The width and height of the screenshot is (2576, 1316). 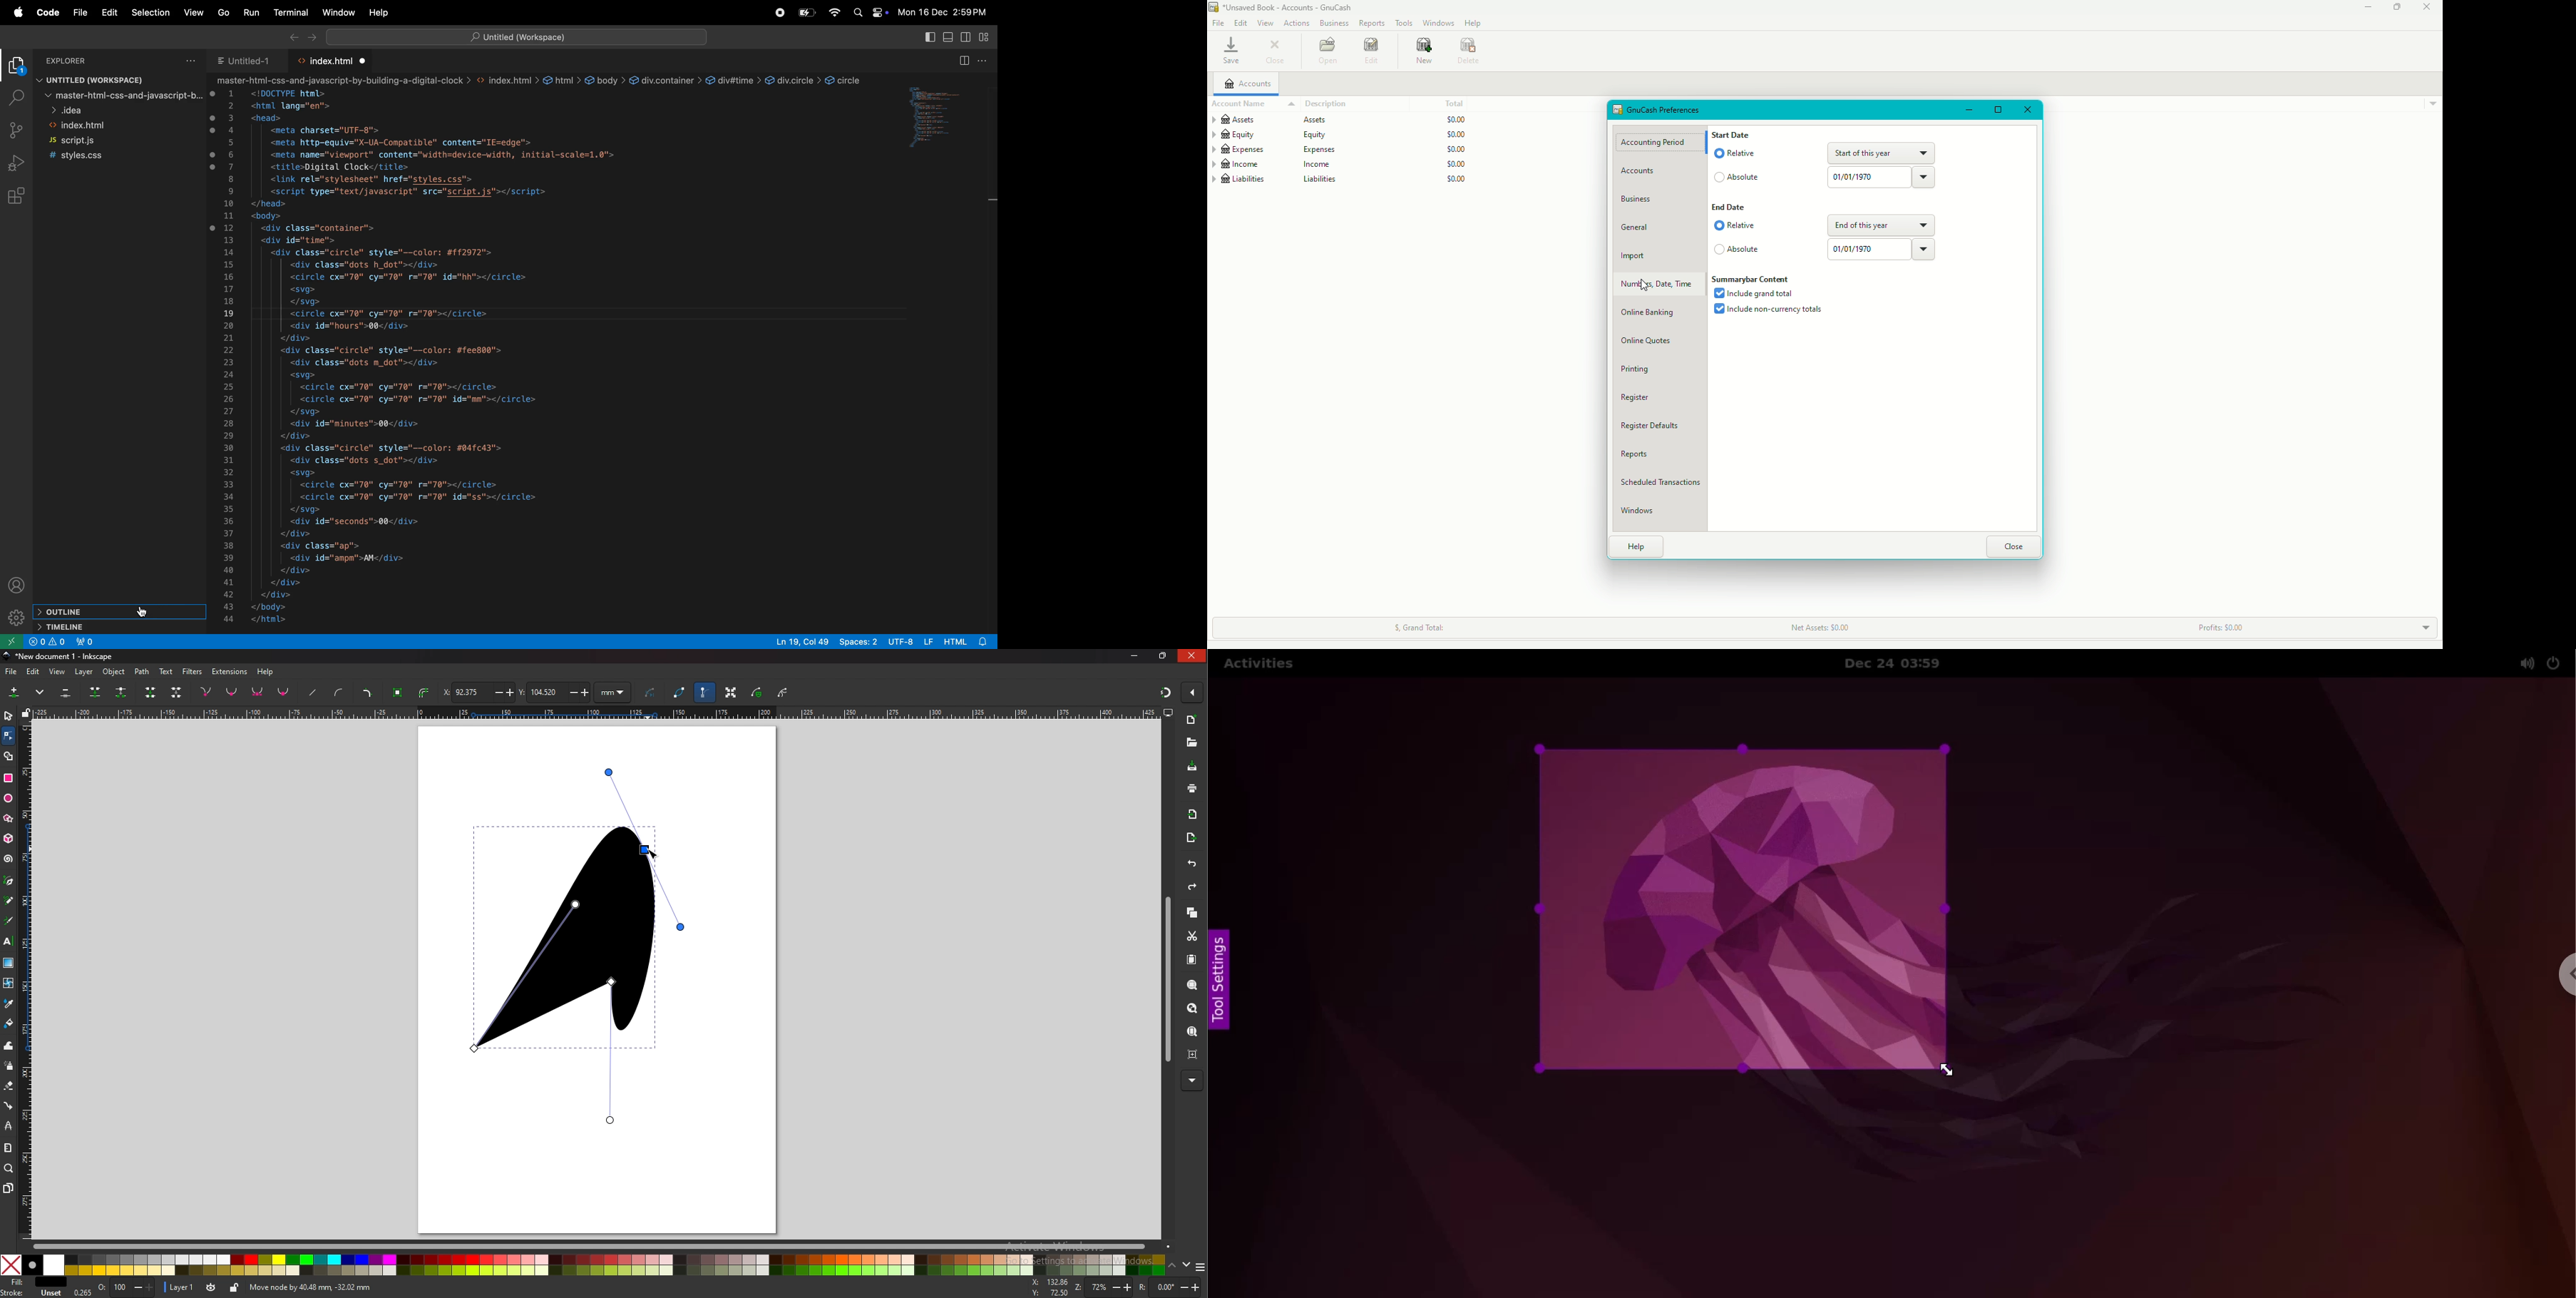 What do you see at coordinates (1659, 426) in the screenshot?
I see `Defaults` at bounding box center [1659, 426].